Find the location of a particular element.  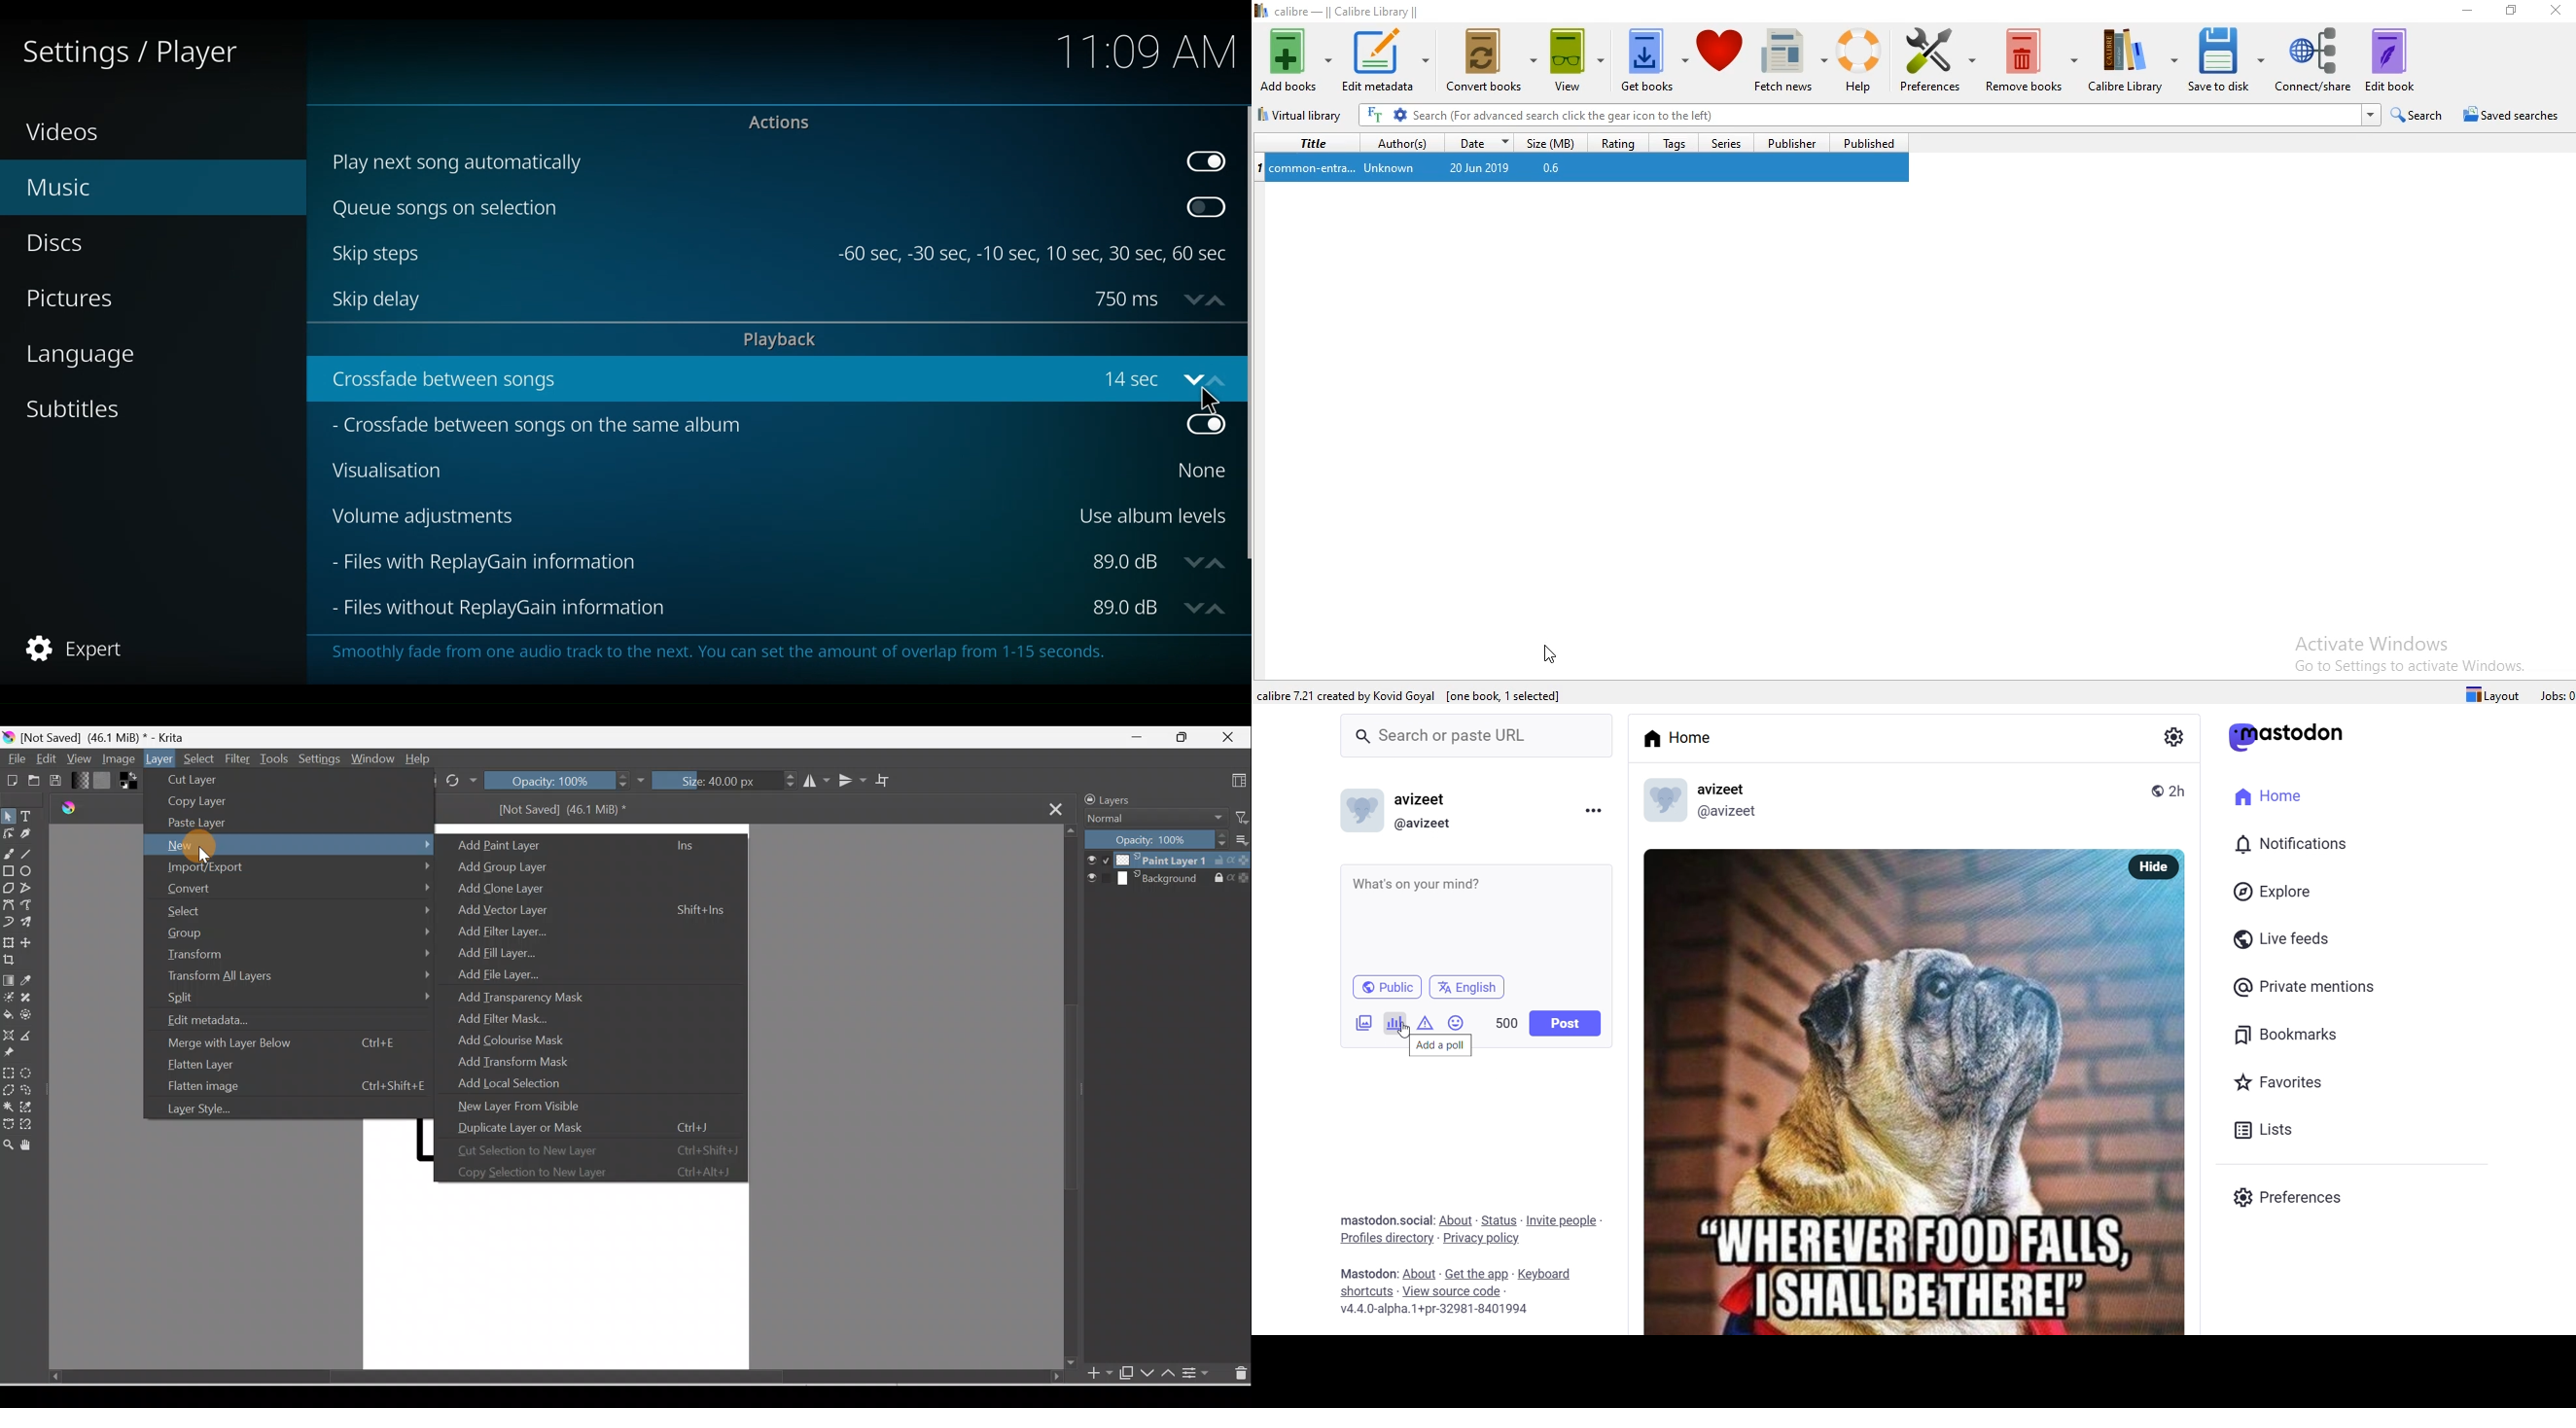

Actions is located at coordinates (776, 123).